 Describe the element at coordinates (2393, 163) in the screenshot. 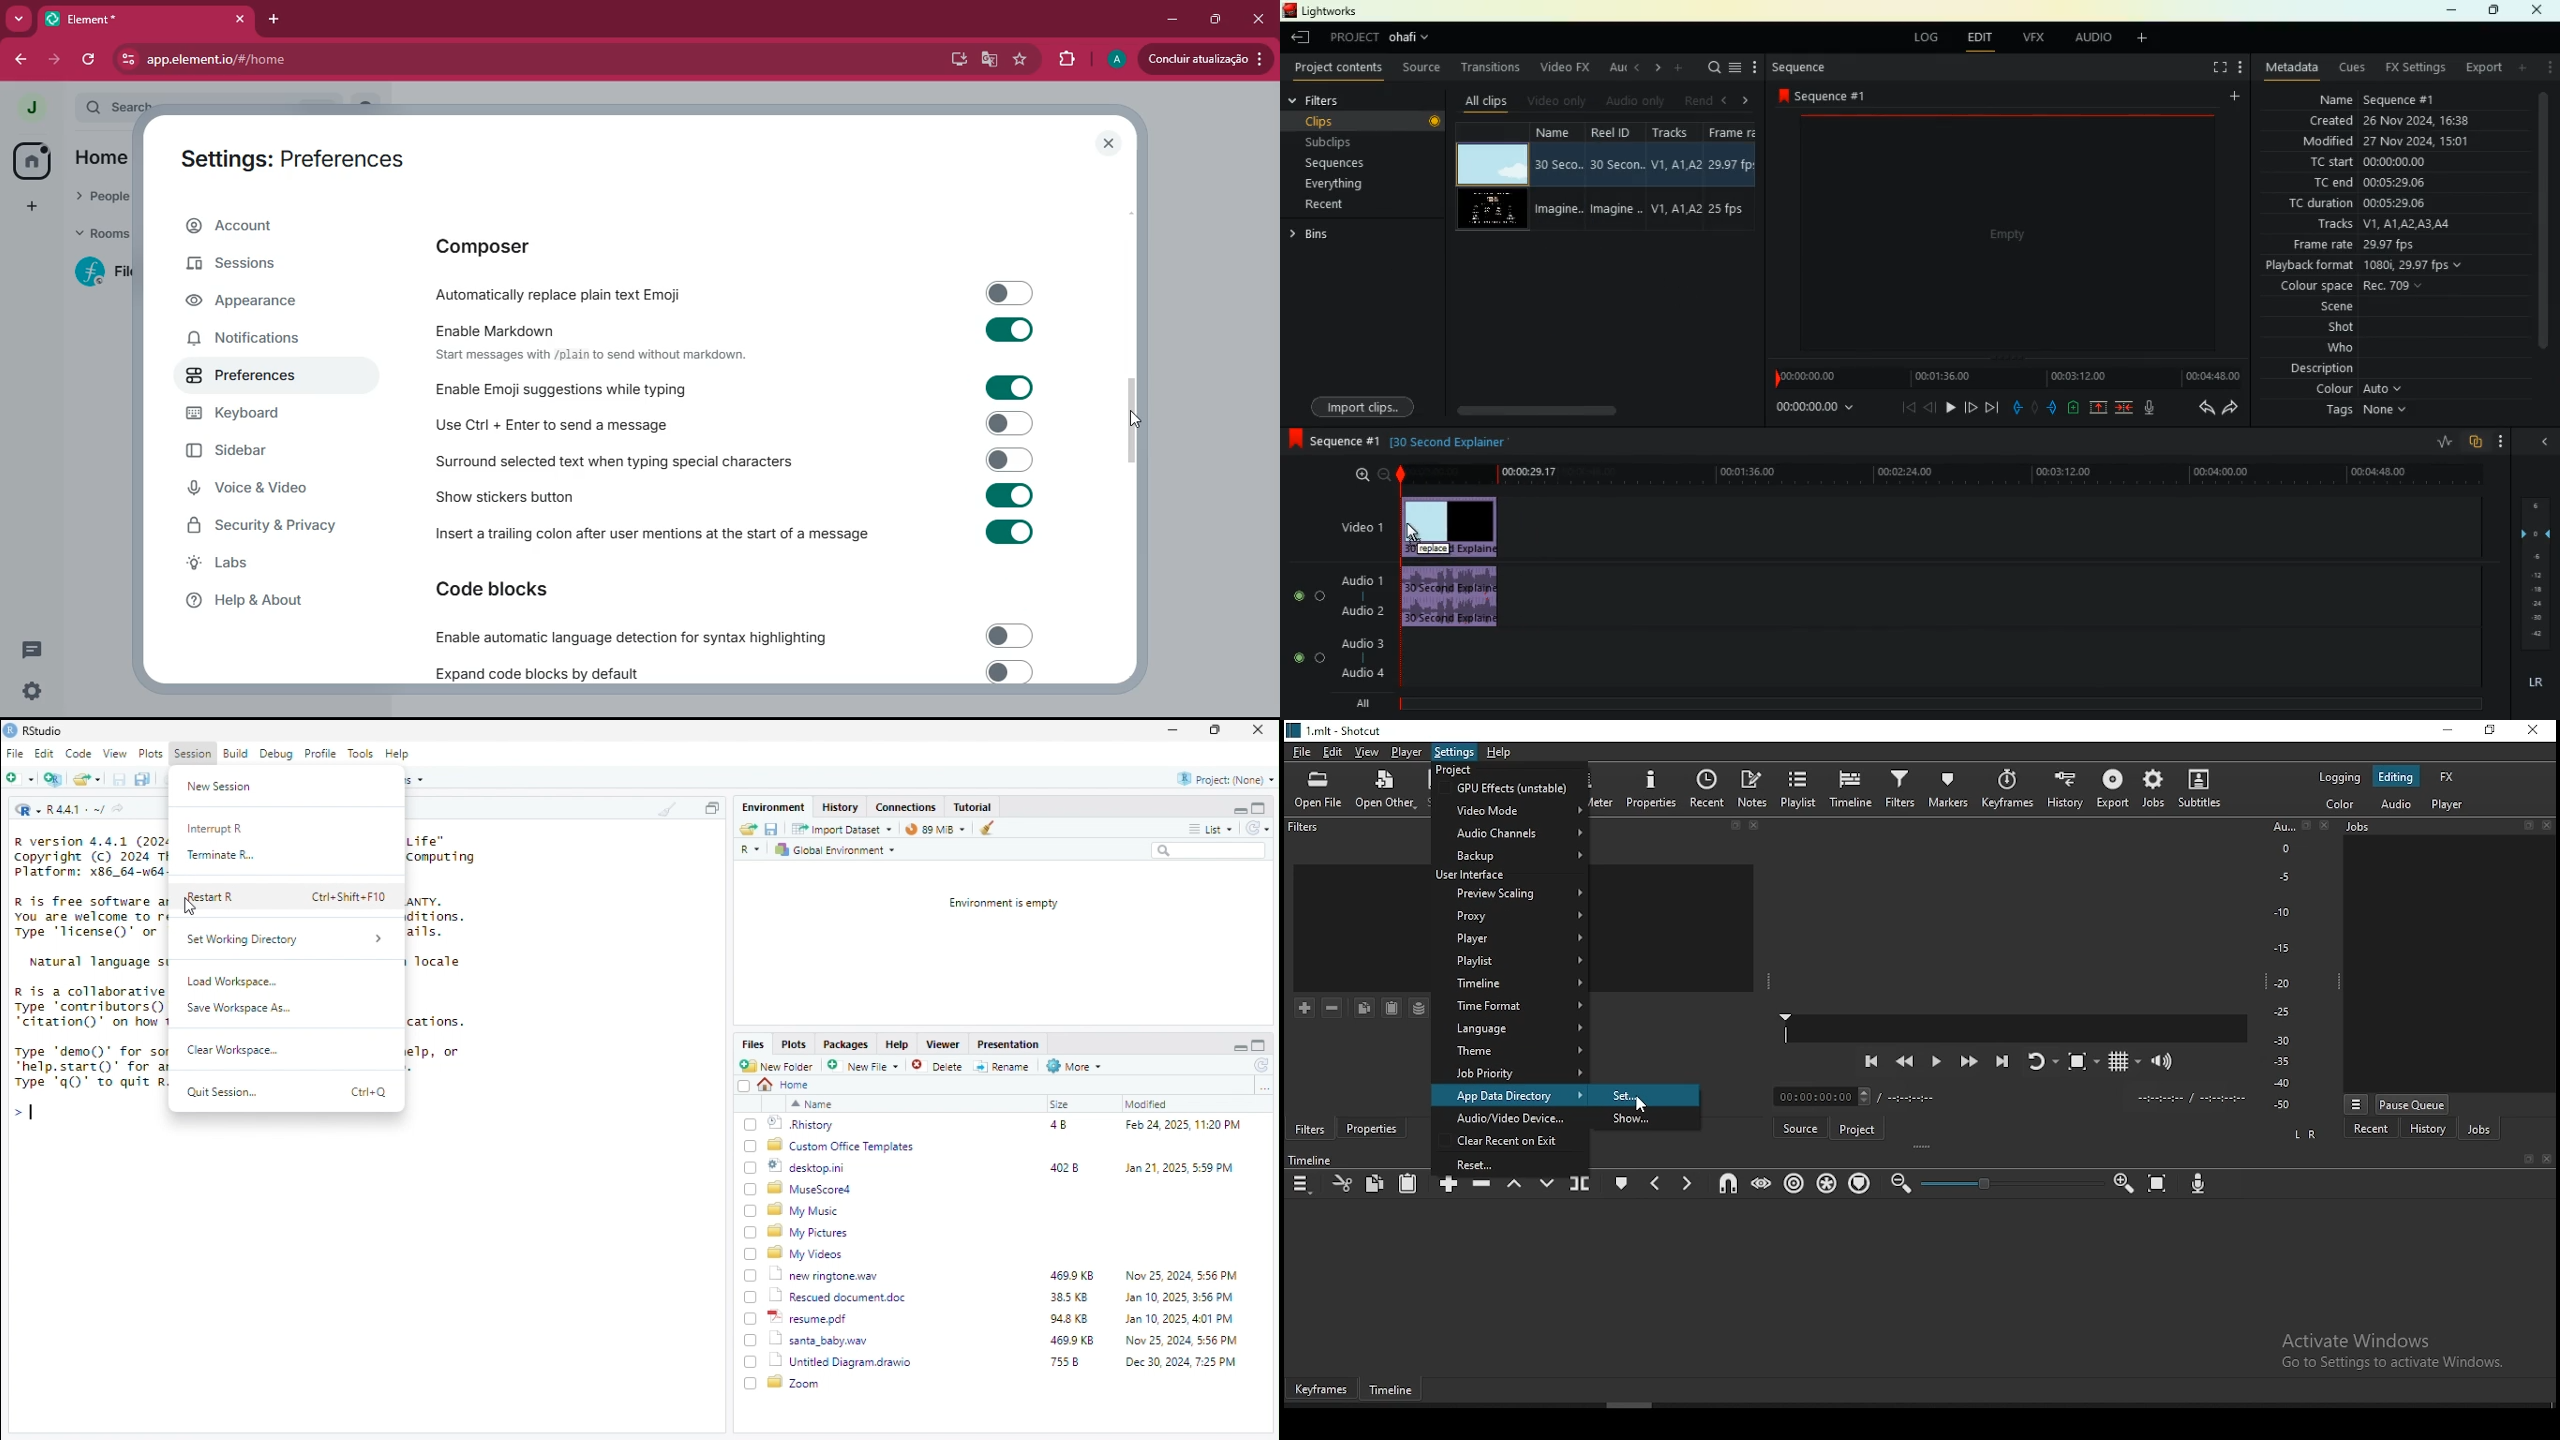

I see `tc start 00:00:00:00` at that location.